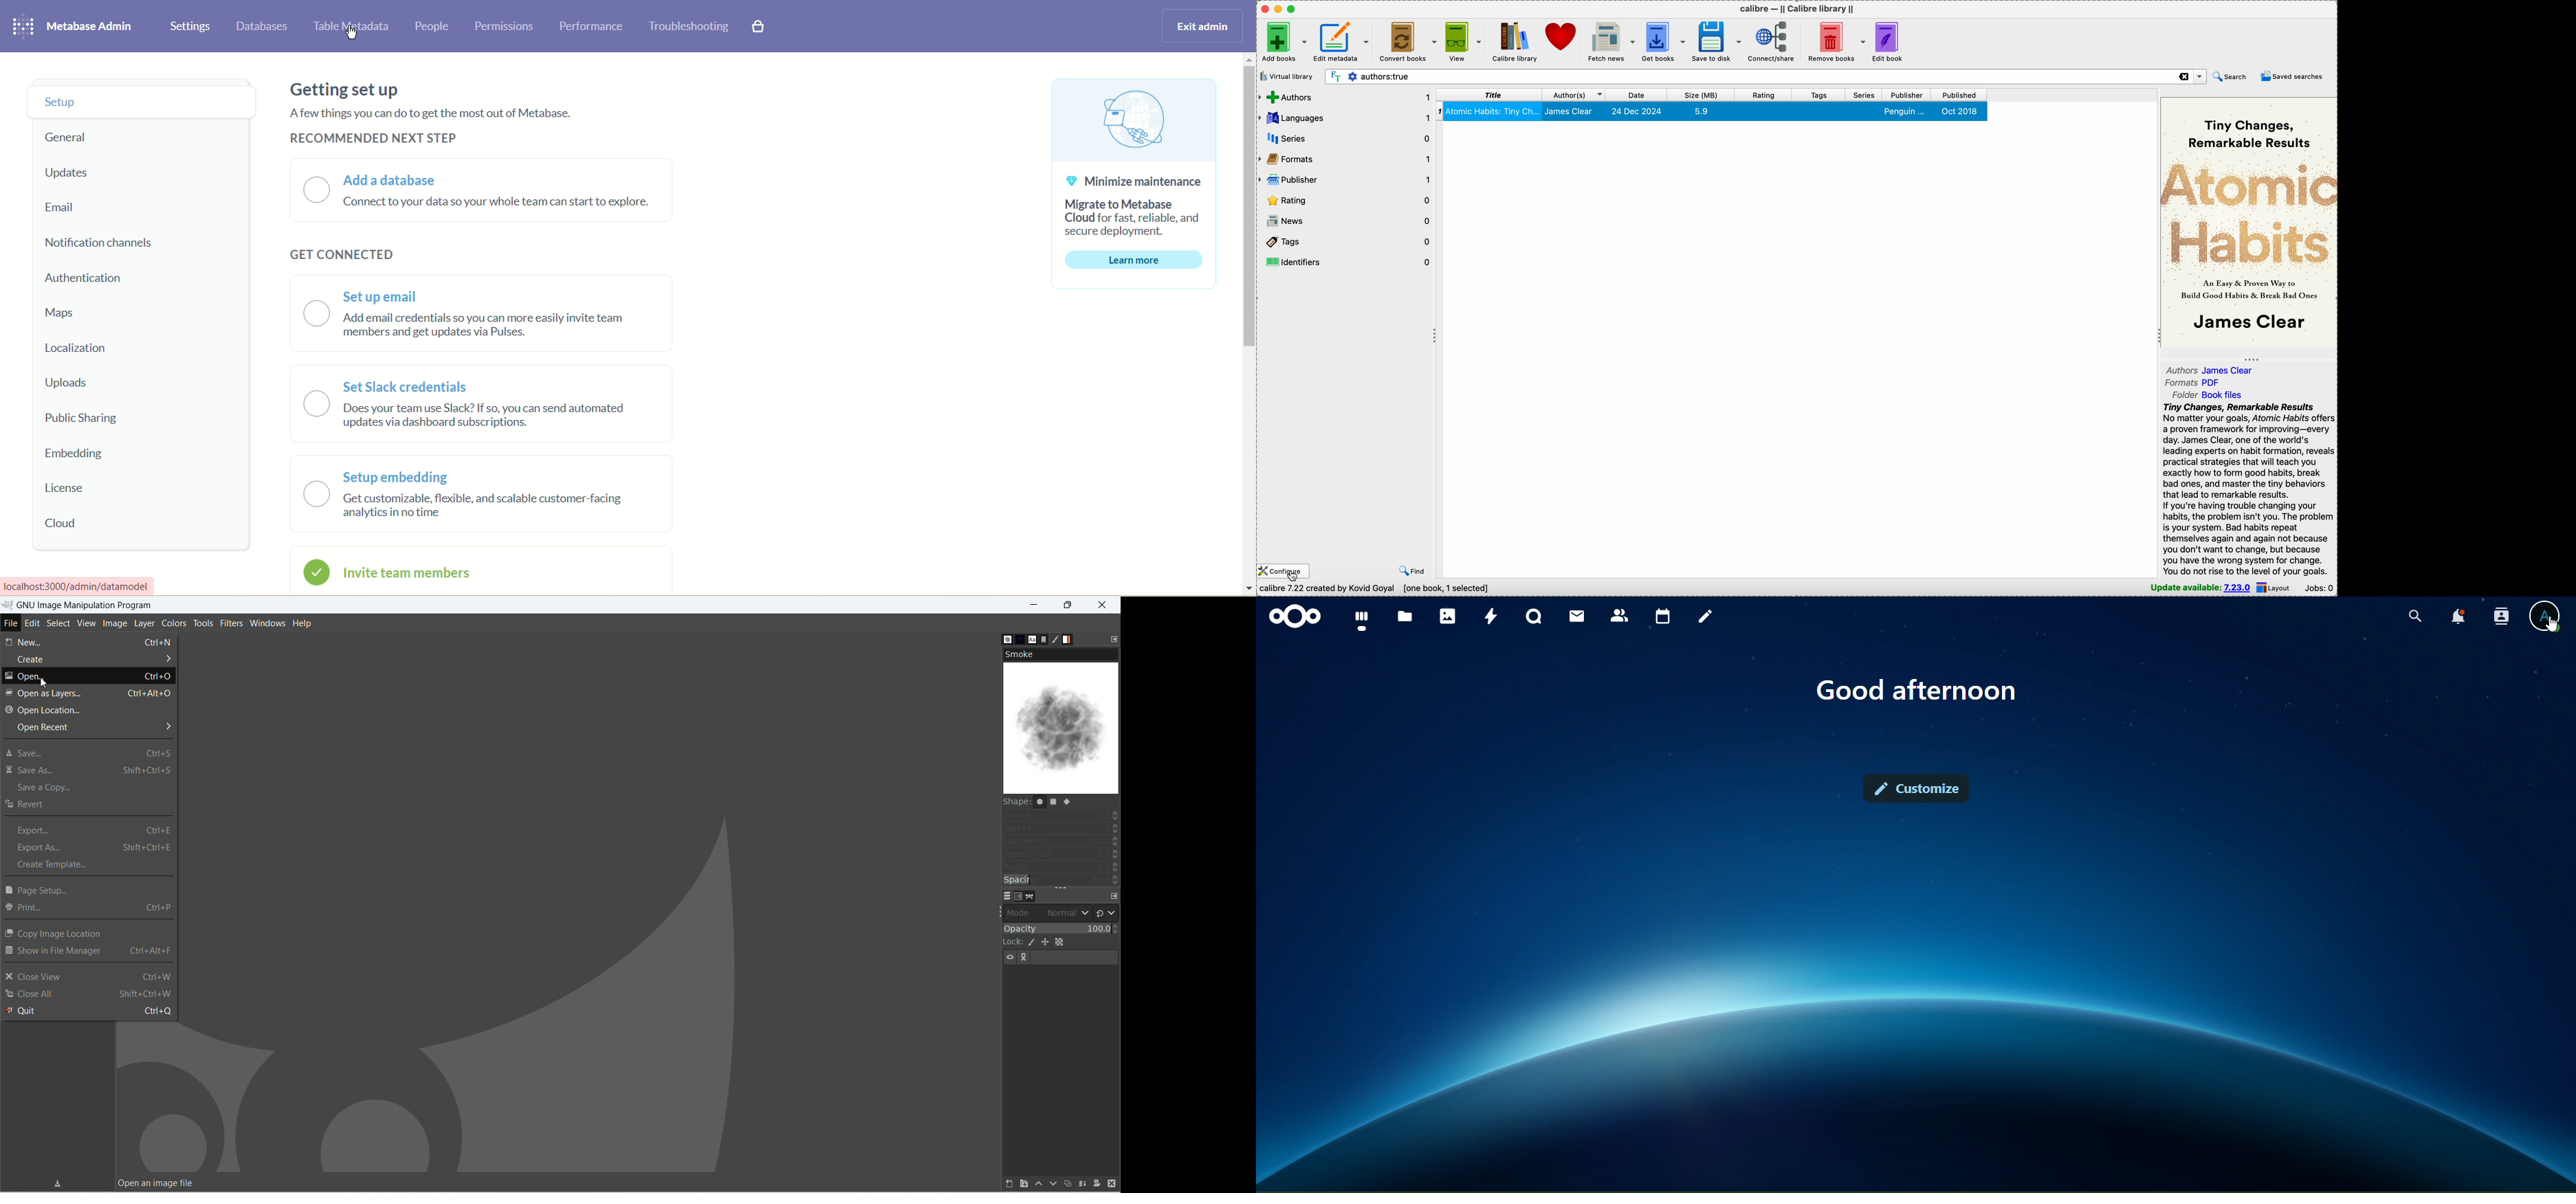 The image size is (2576, 1204). What do you see at coordinates (1293, 575) in the screenshot?
I see `cursor` at bounding box center [1293, 575].